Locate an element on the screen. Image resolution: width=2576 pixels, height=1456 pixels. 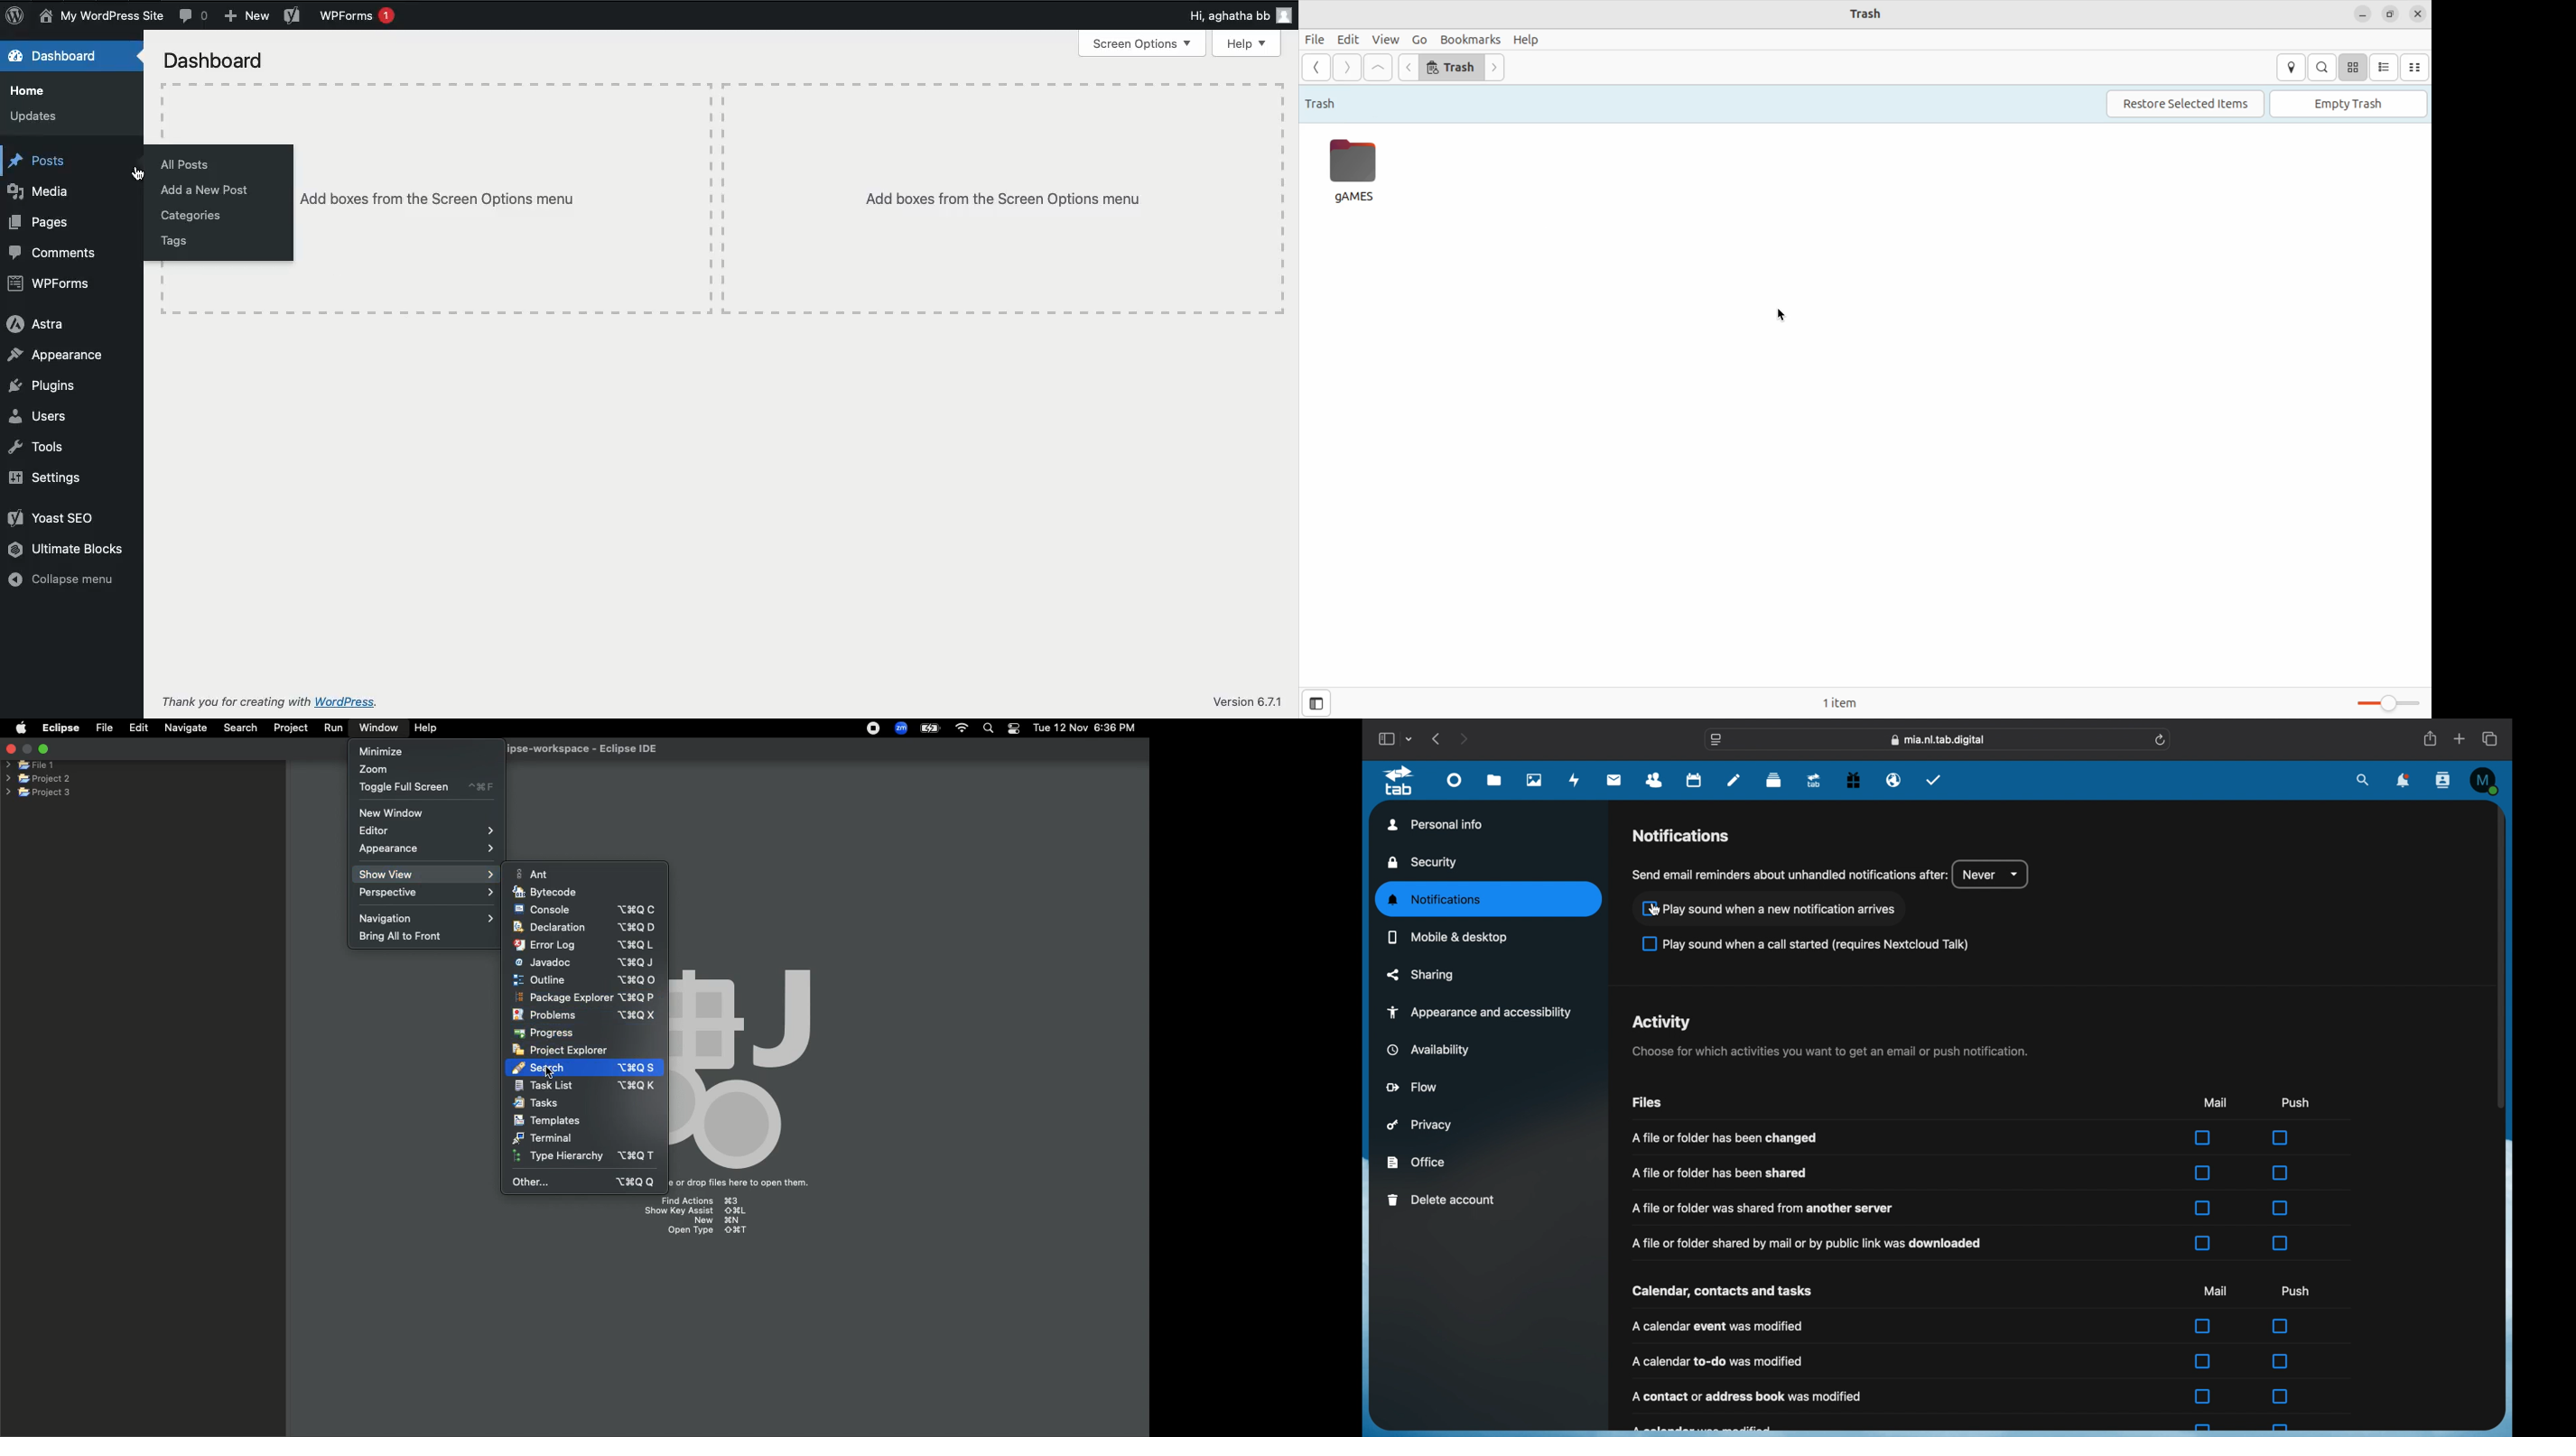
web address is located at coordinates (1939, 739).